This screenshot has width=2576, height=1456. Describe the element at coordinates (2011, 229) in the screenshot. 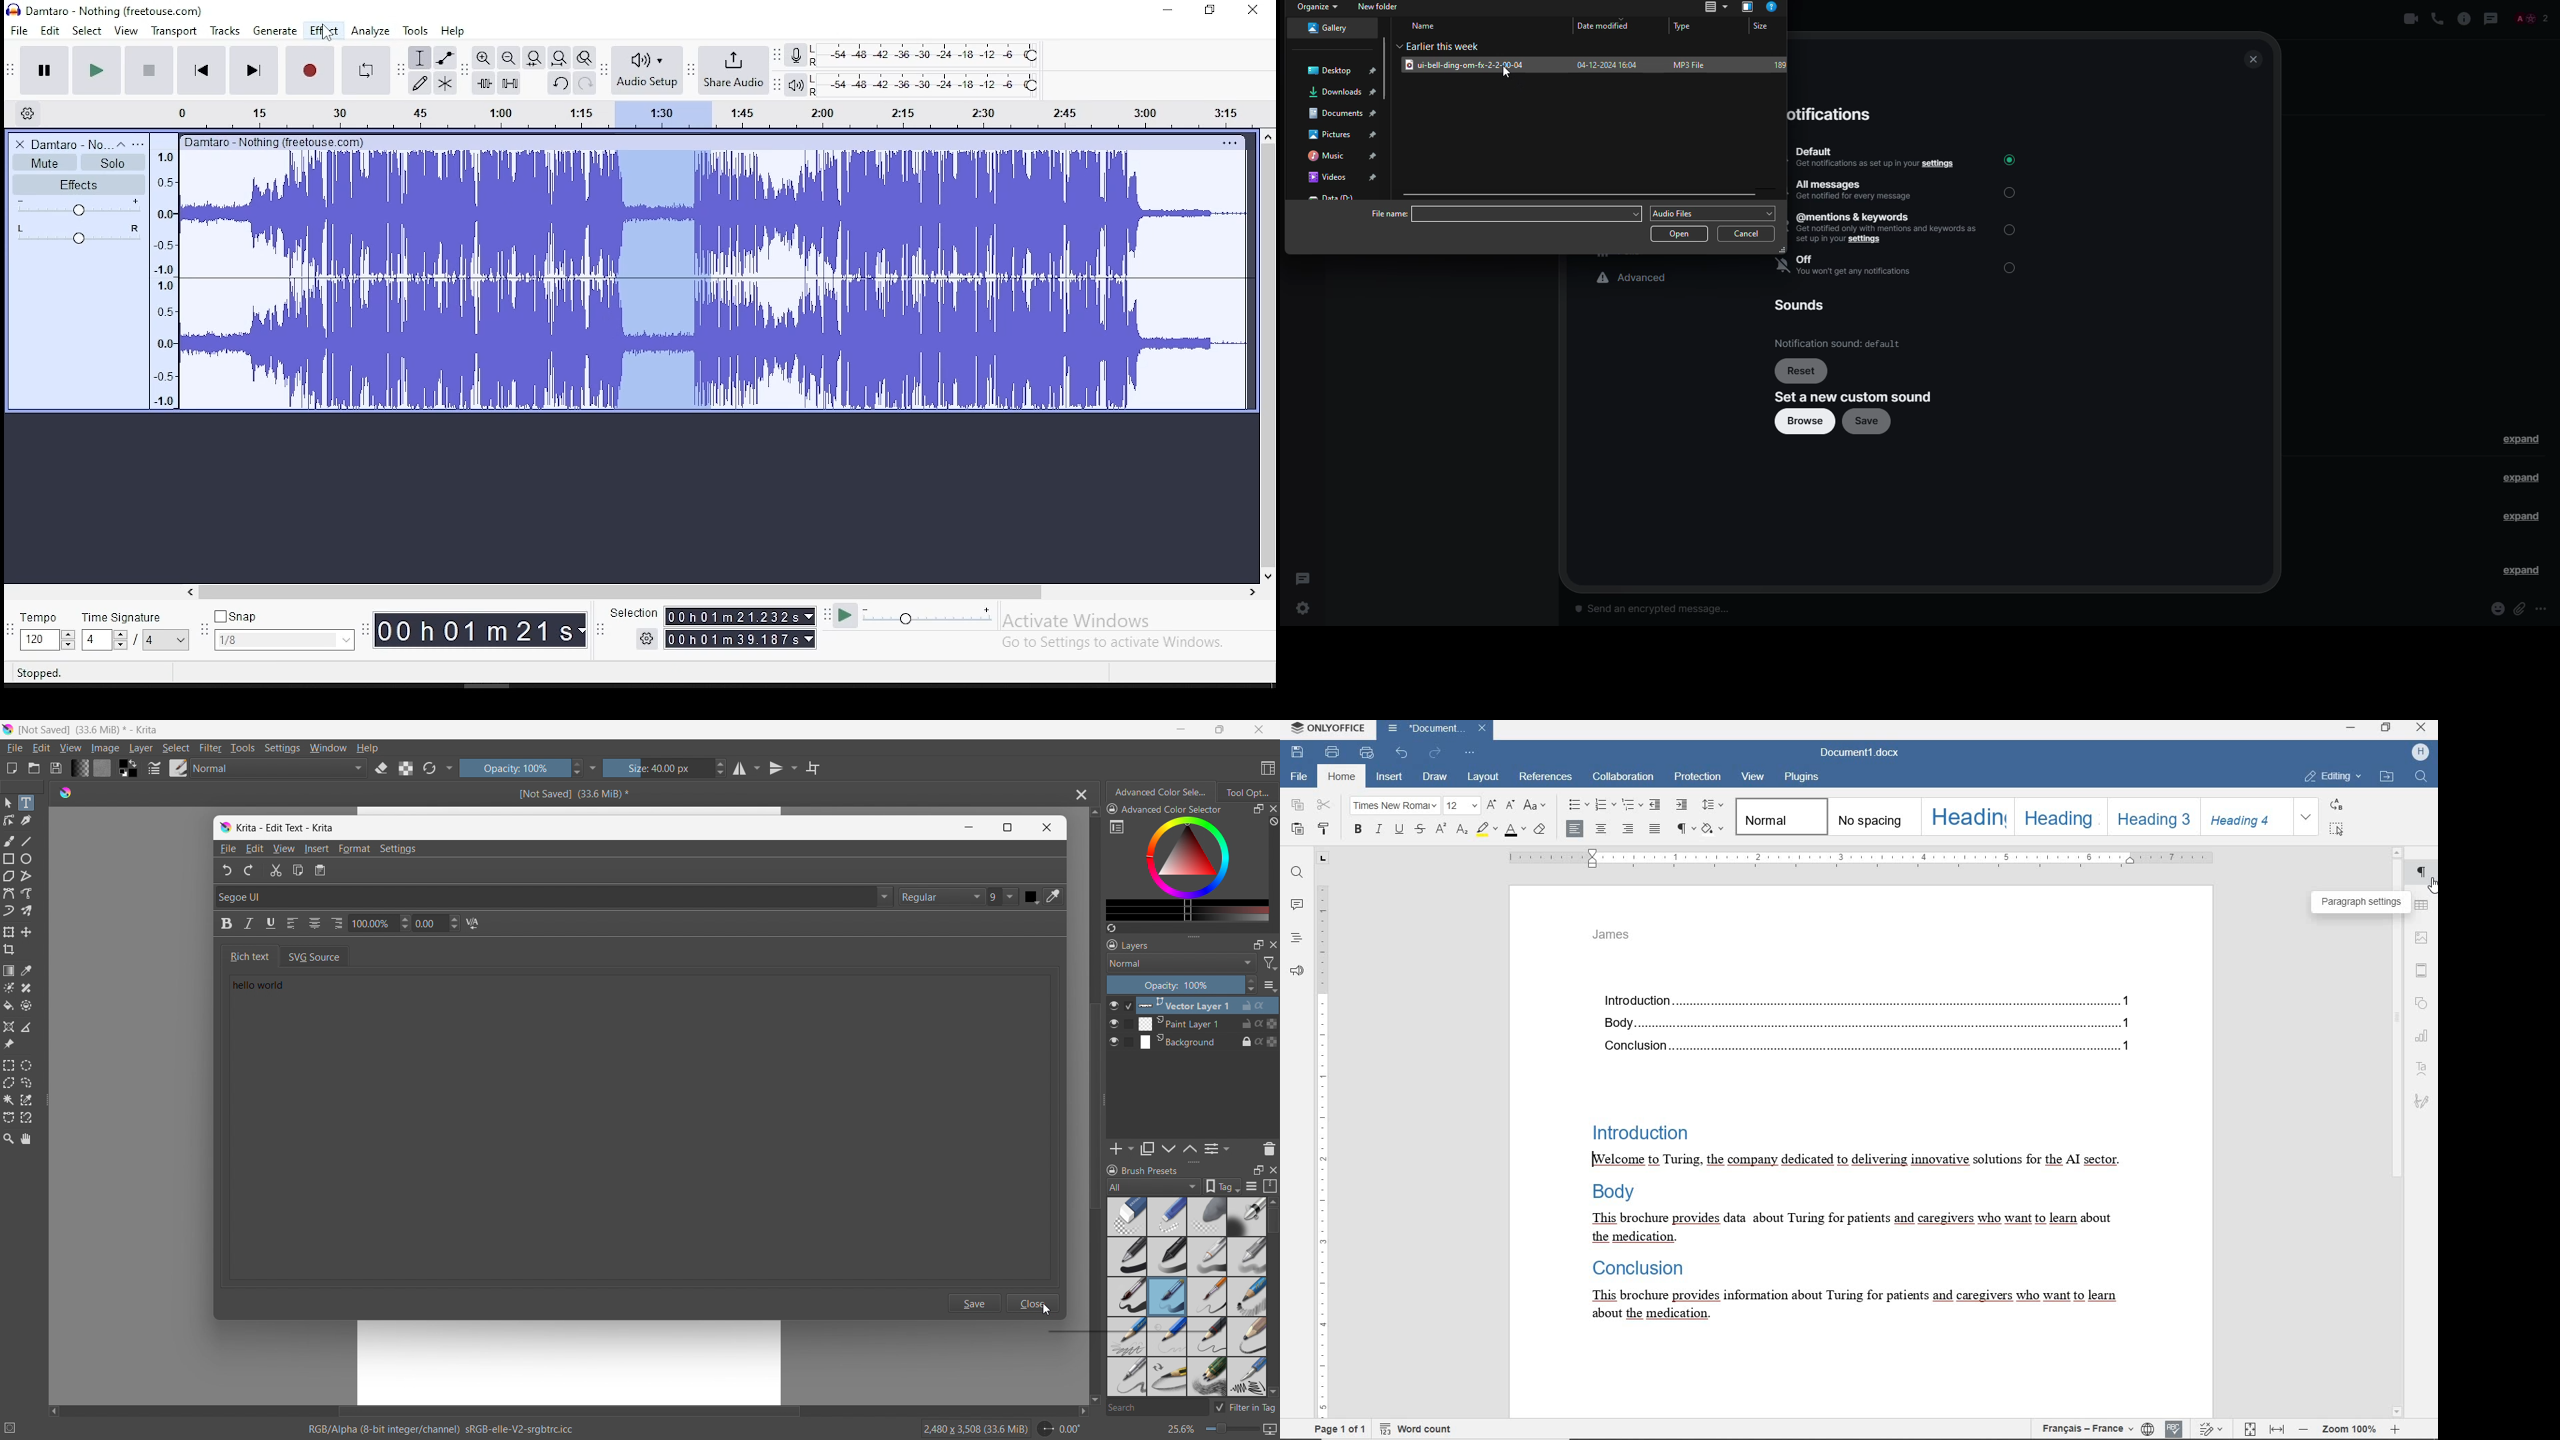

I see `select` at that location.